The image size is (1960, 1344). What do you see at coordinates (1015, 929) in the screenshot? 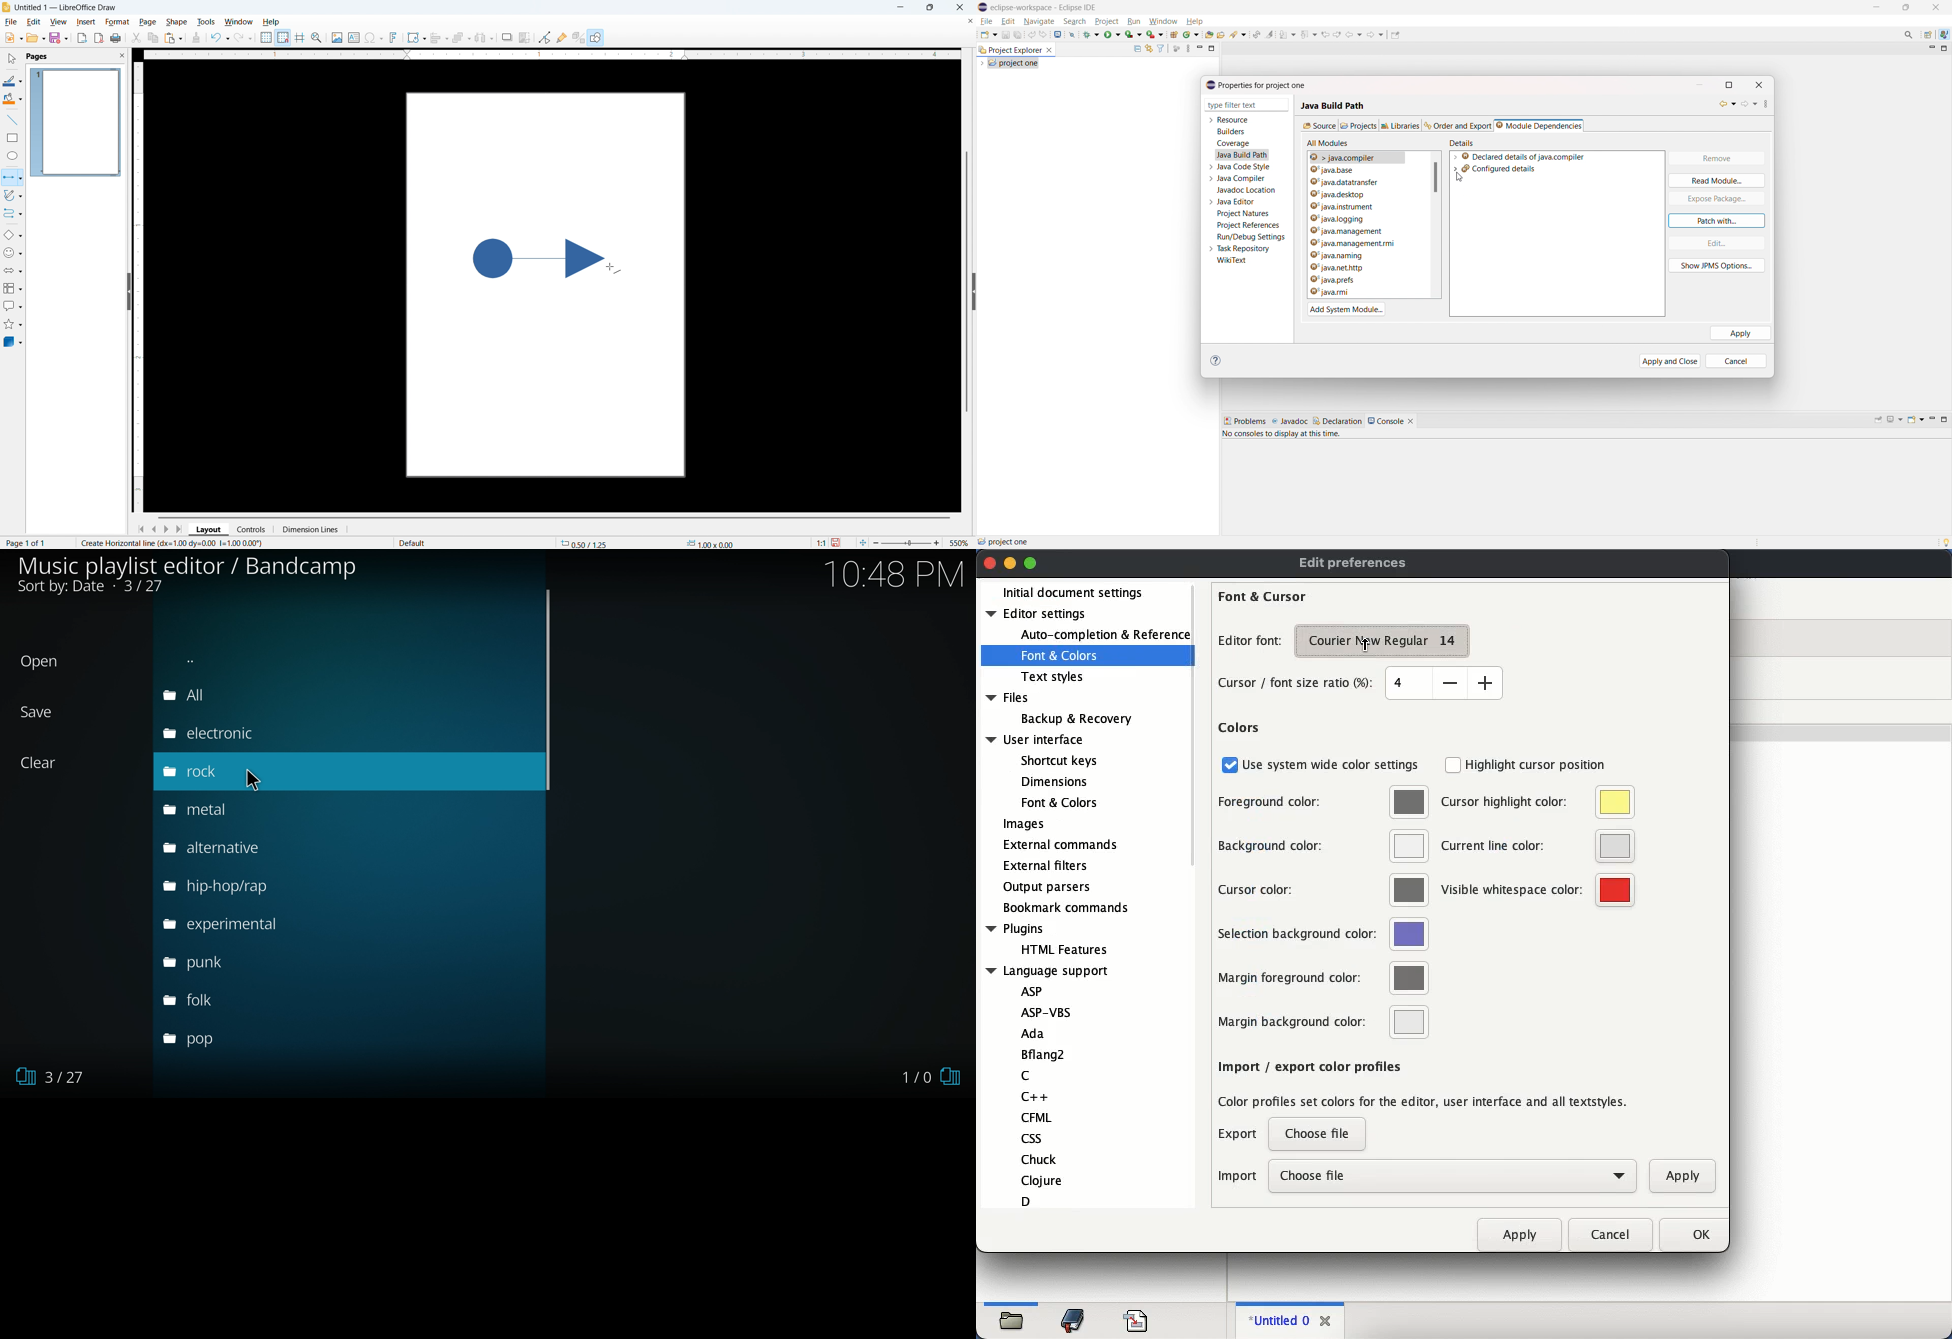
I see `plugins` at bounding box center [1015, 929].